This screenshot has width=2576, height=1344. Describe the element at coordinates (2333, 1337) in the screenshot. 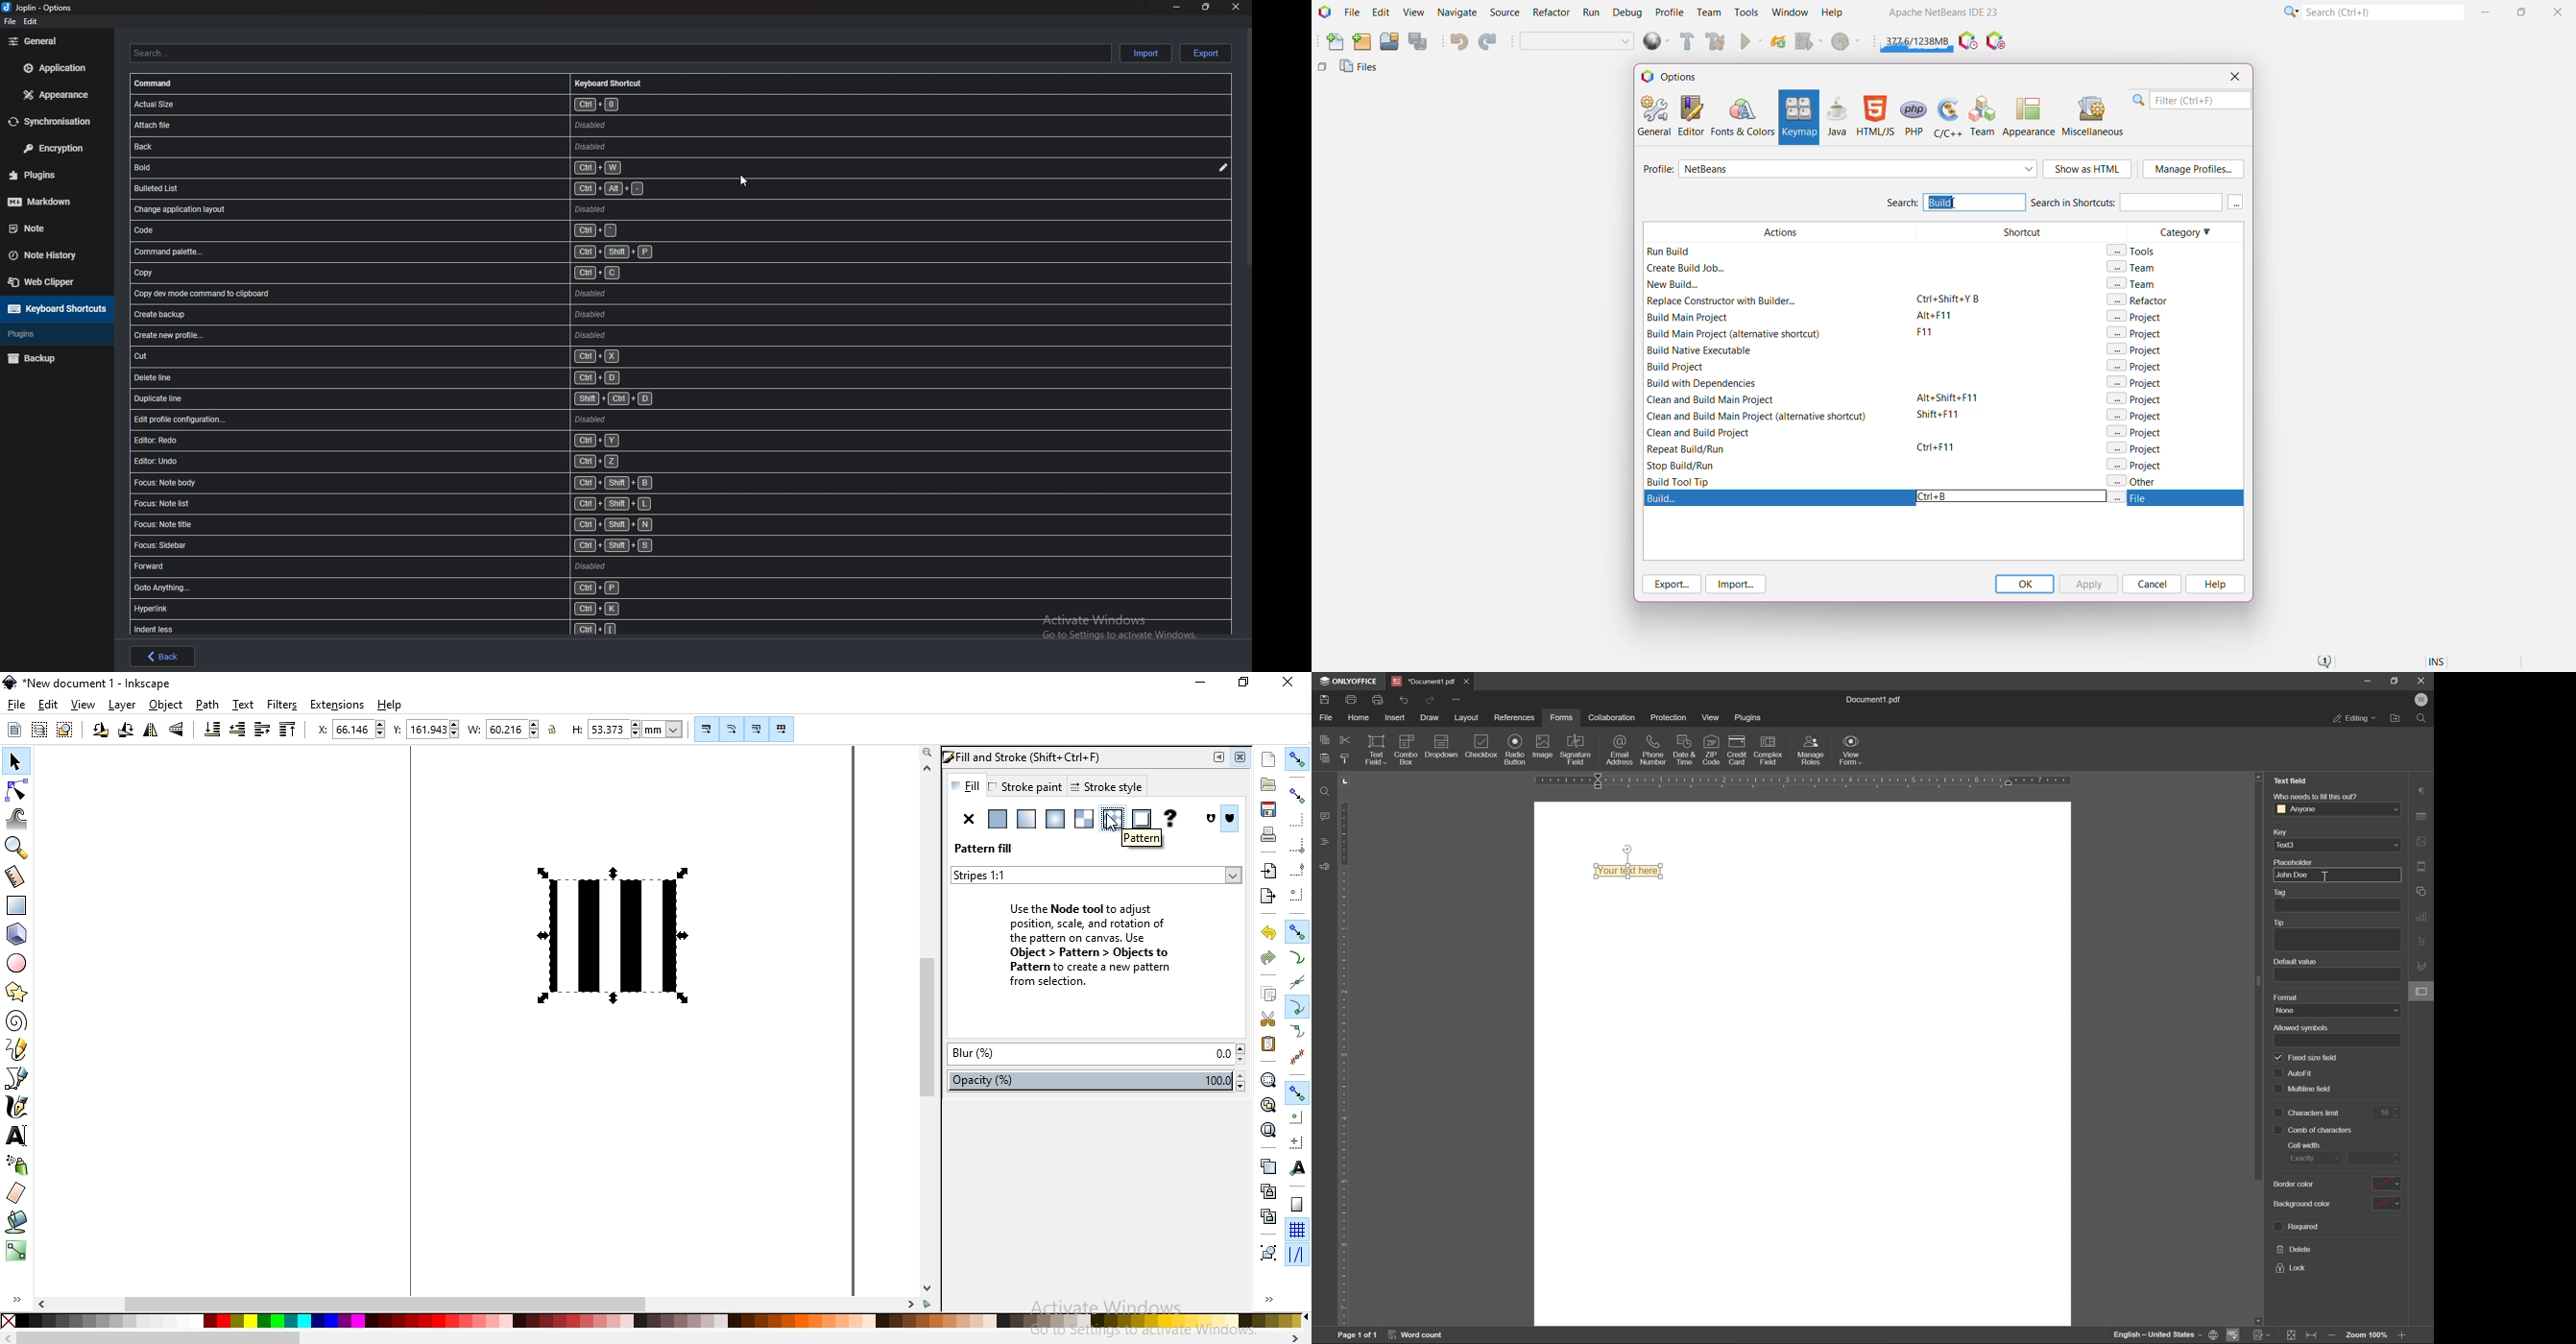

I see `zoom out` at that location.